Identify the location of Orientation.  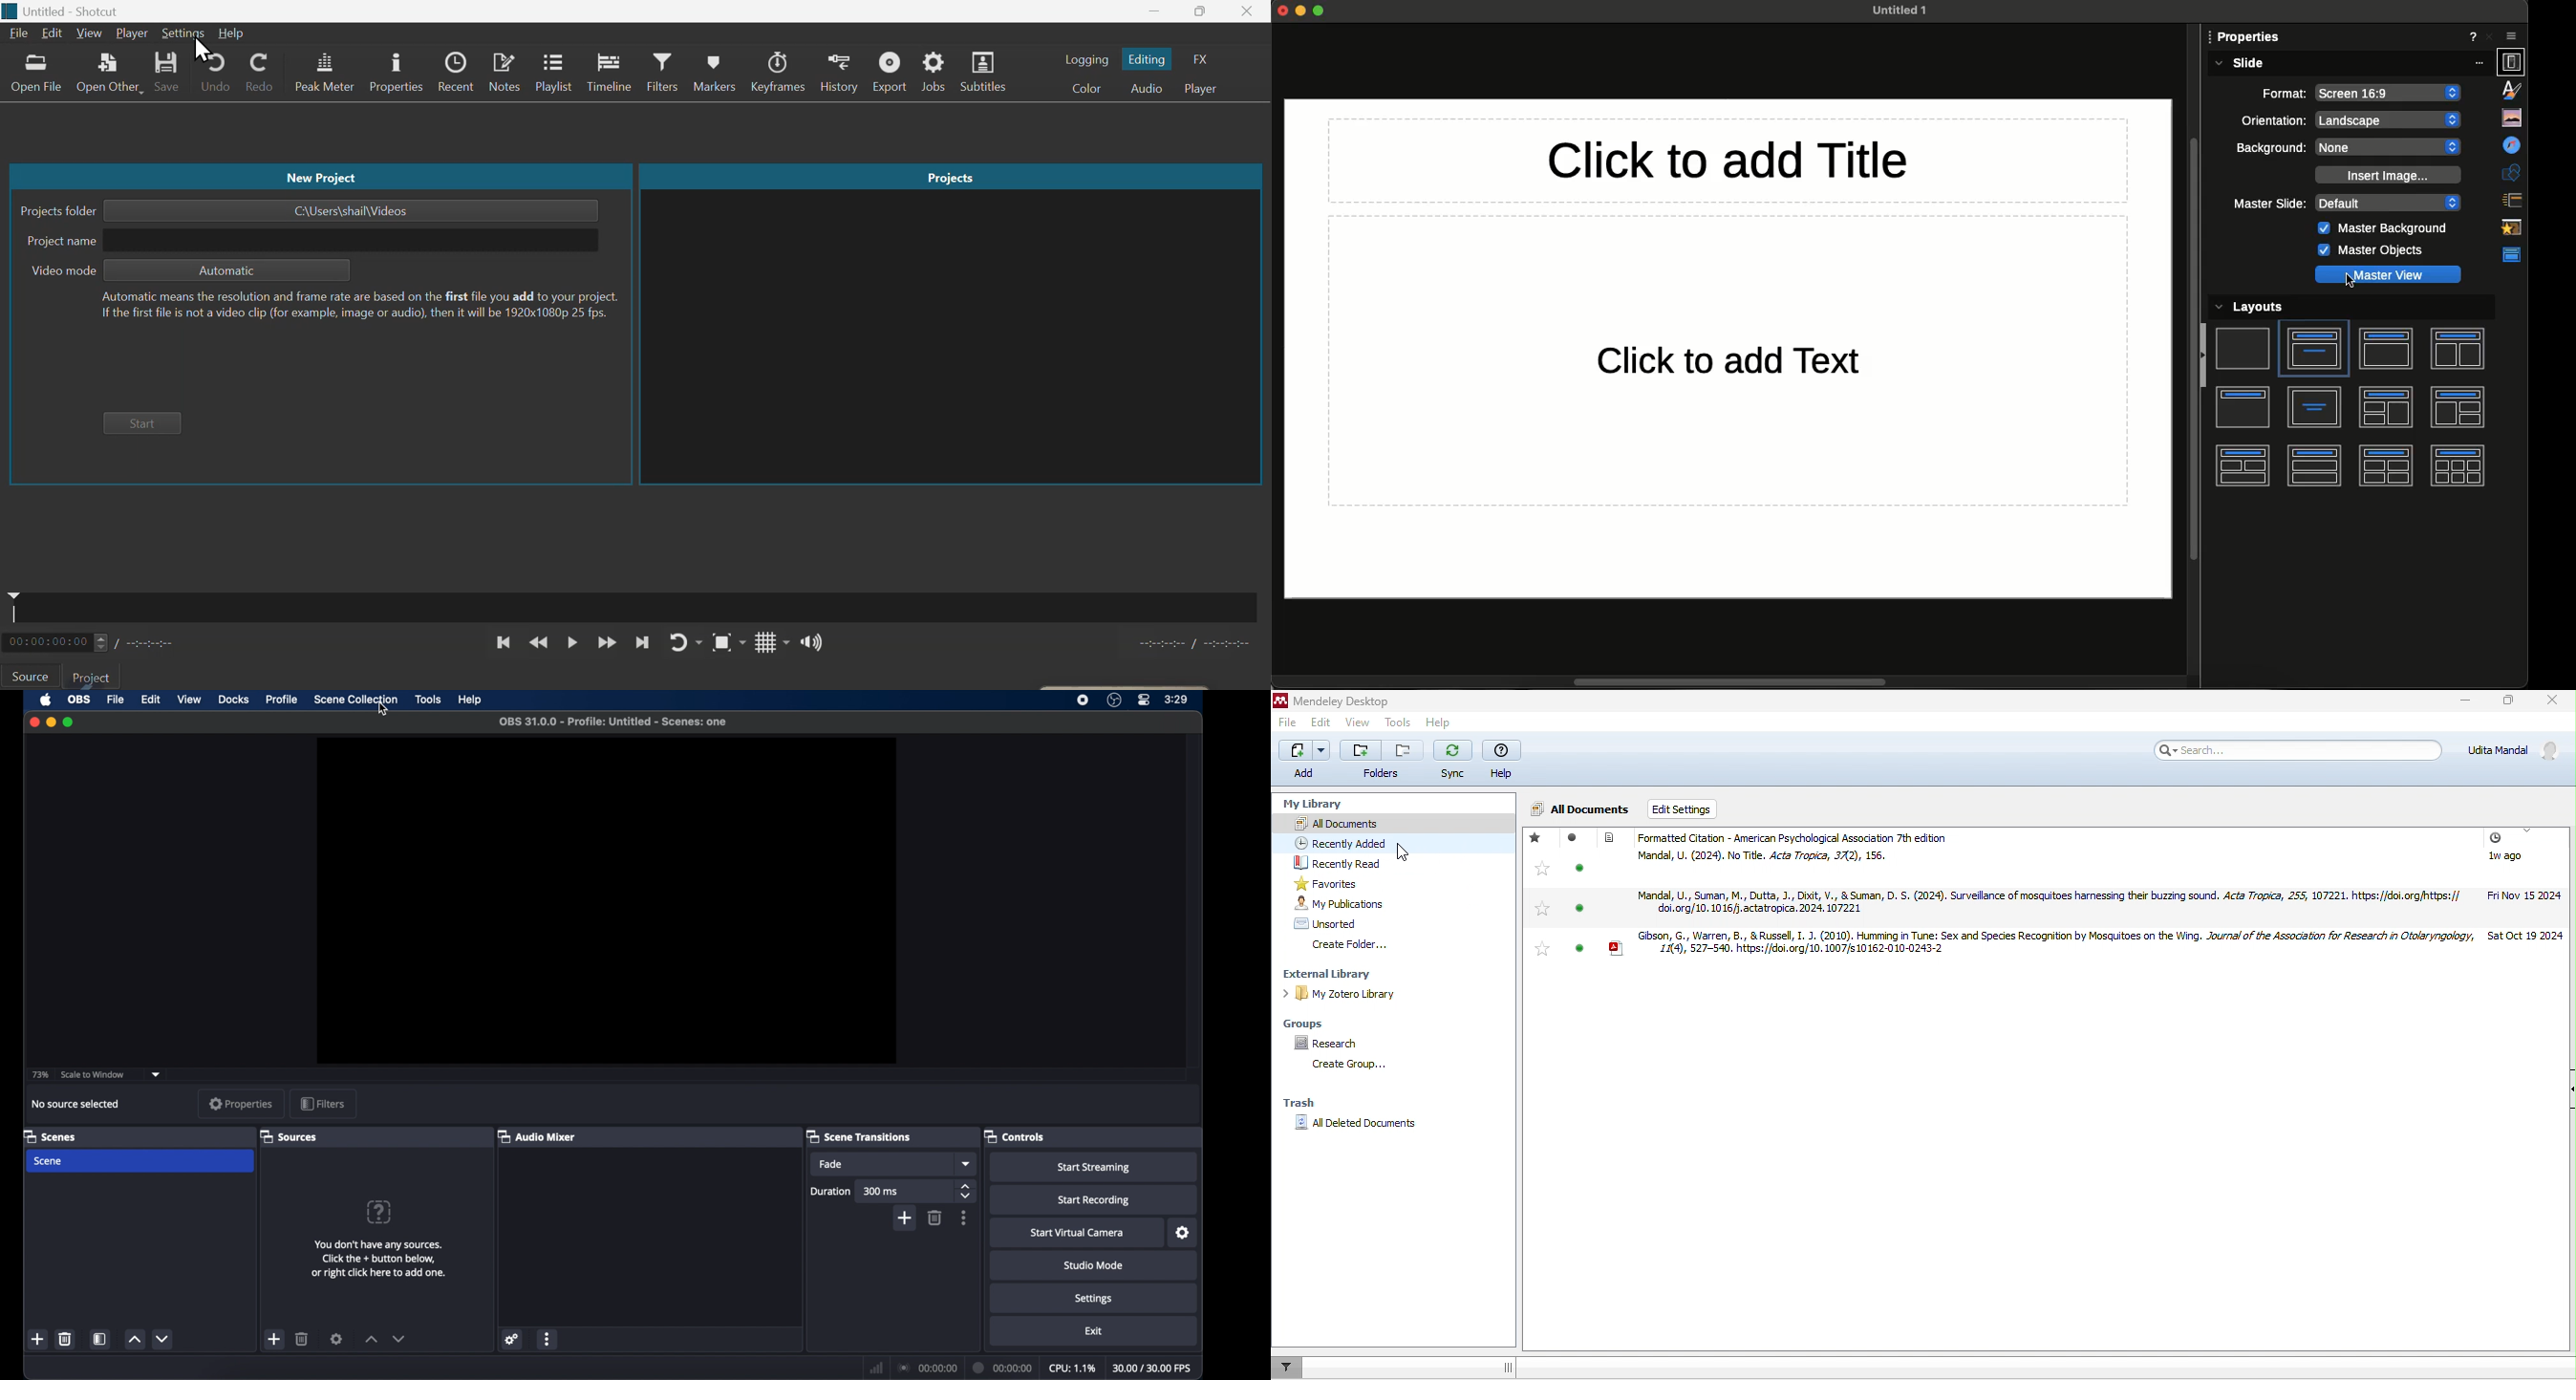
(2271, 121).